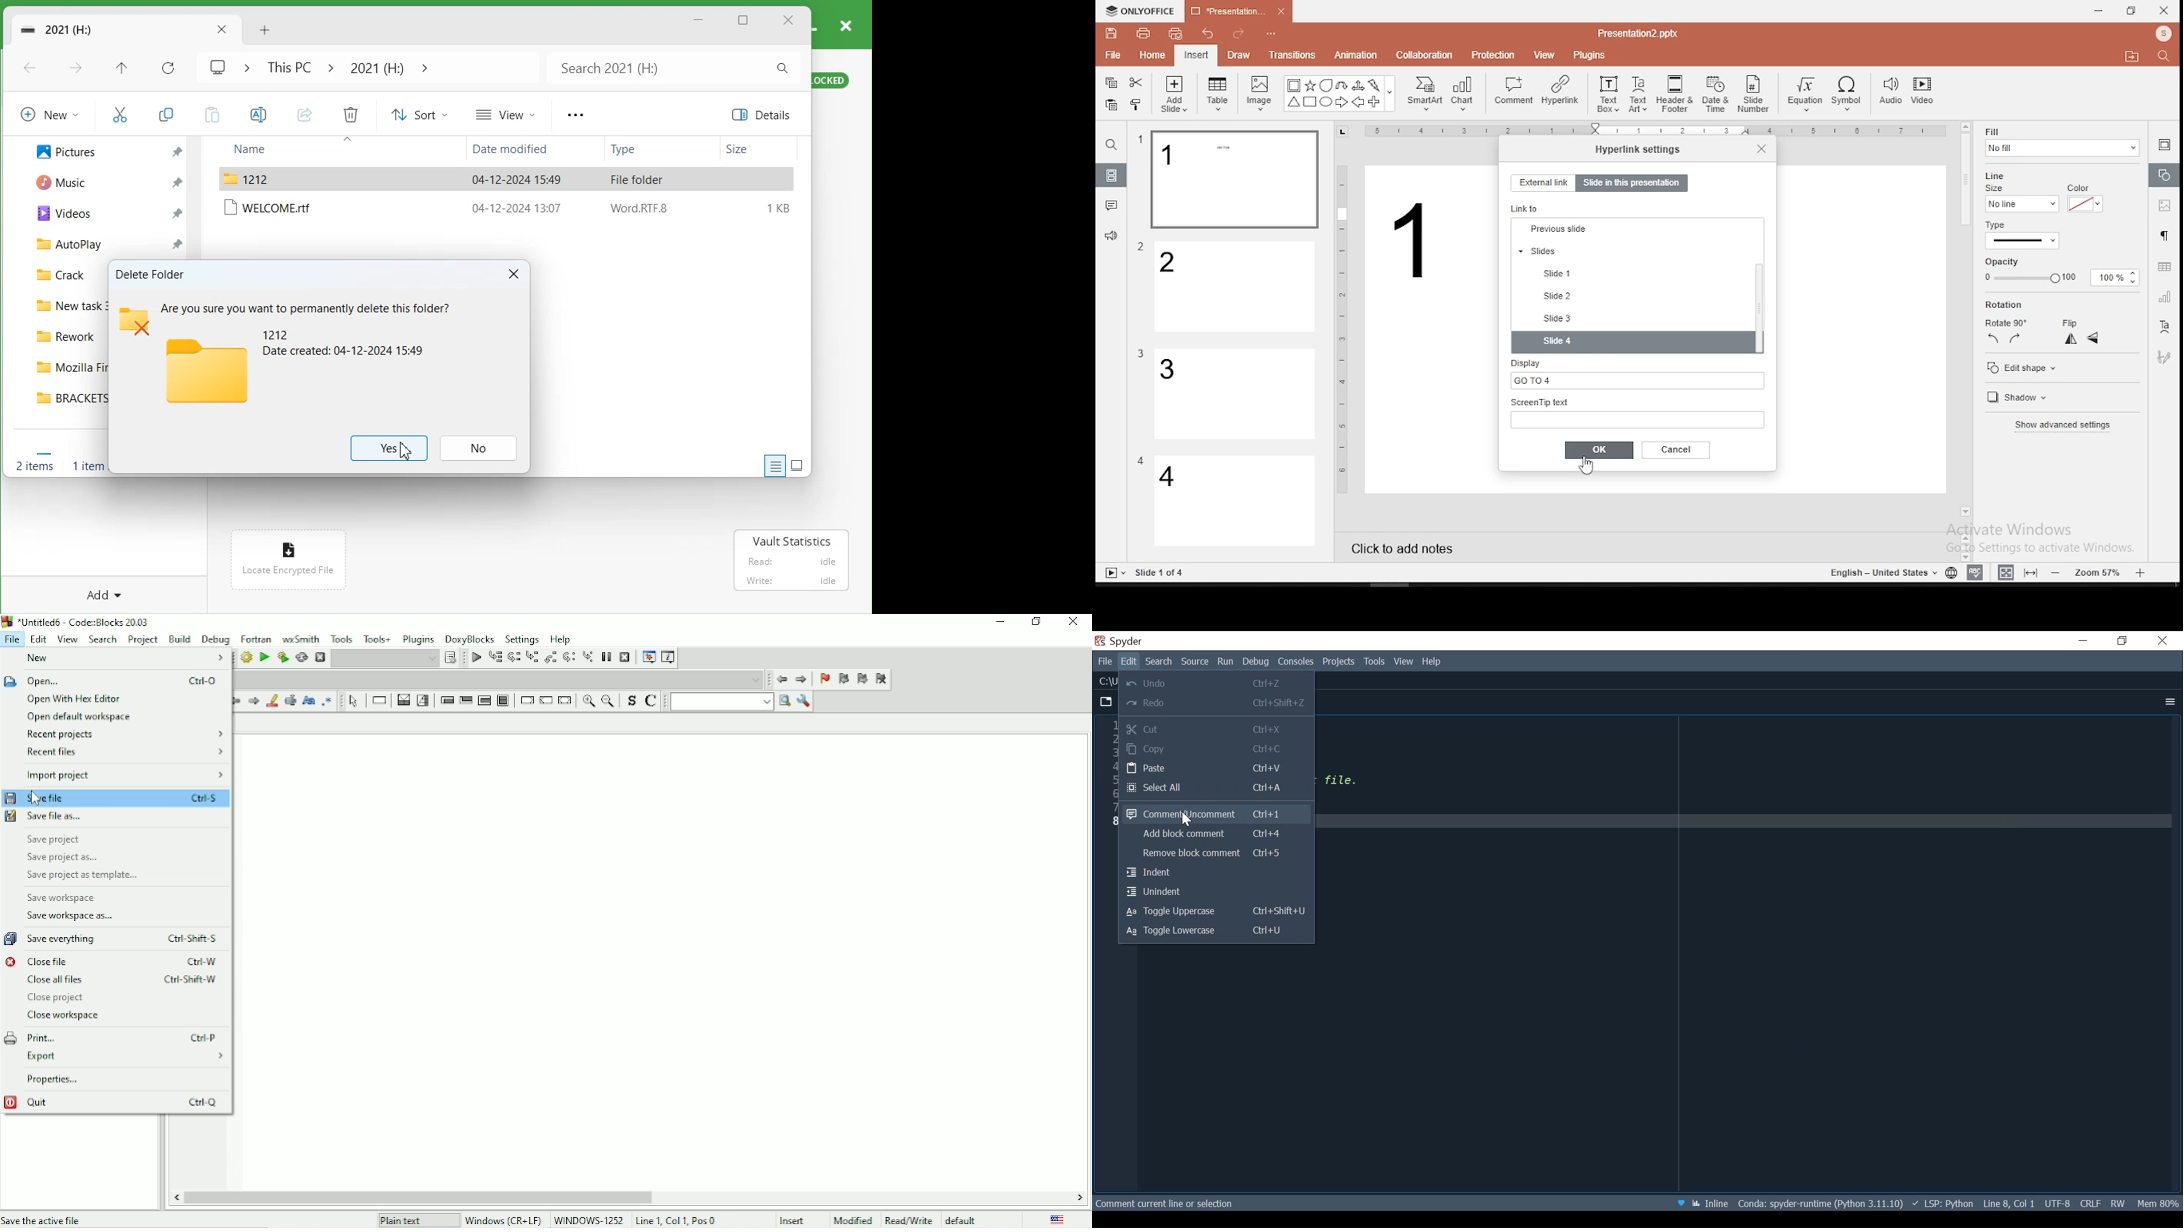  I want to click on save file as, so click(46, 816).